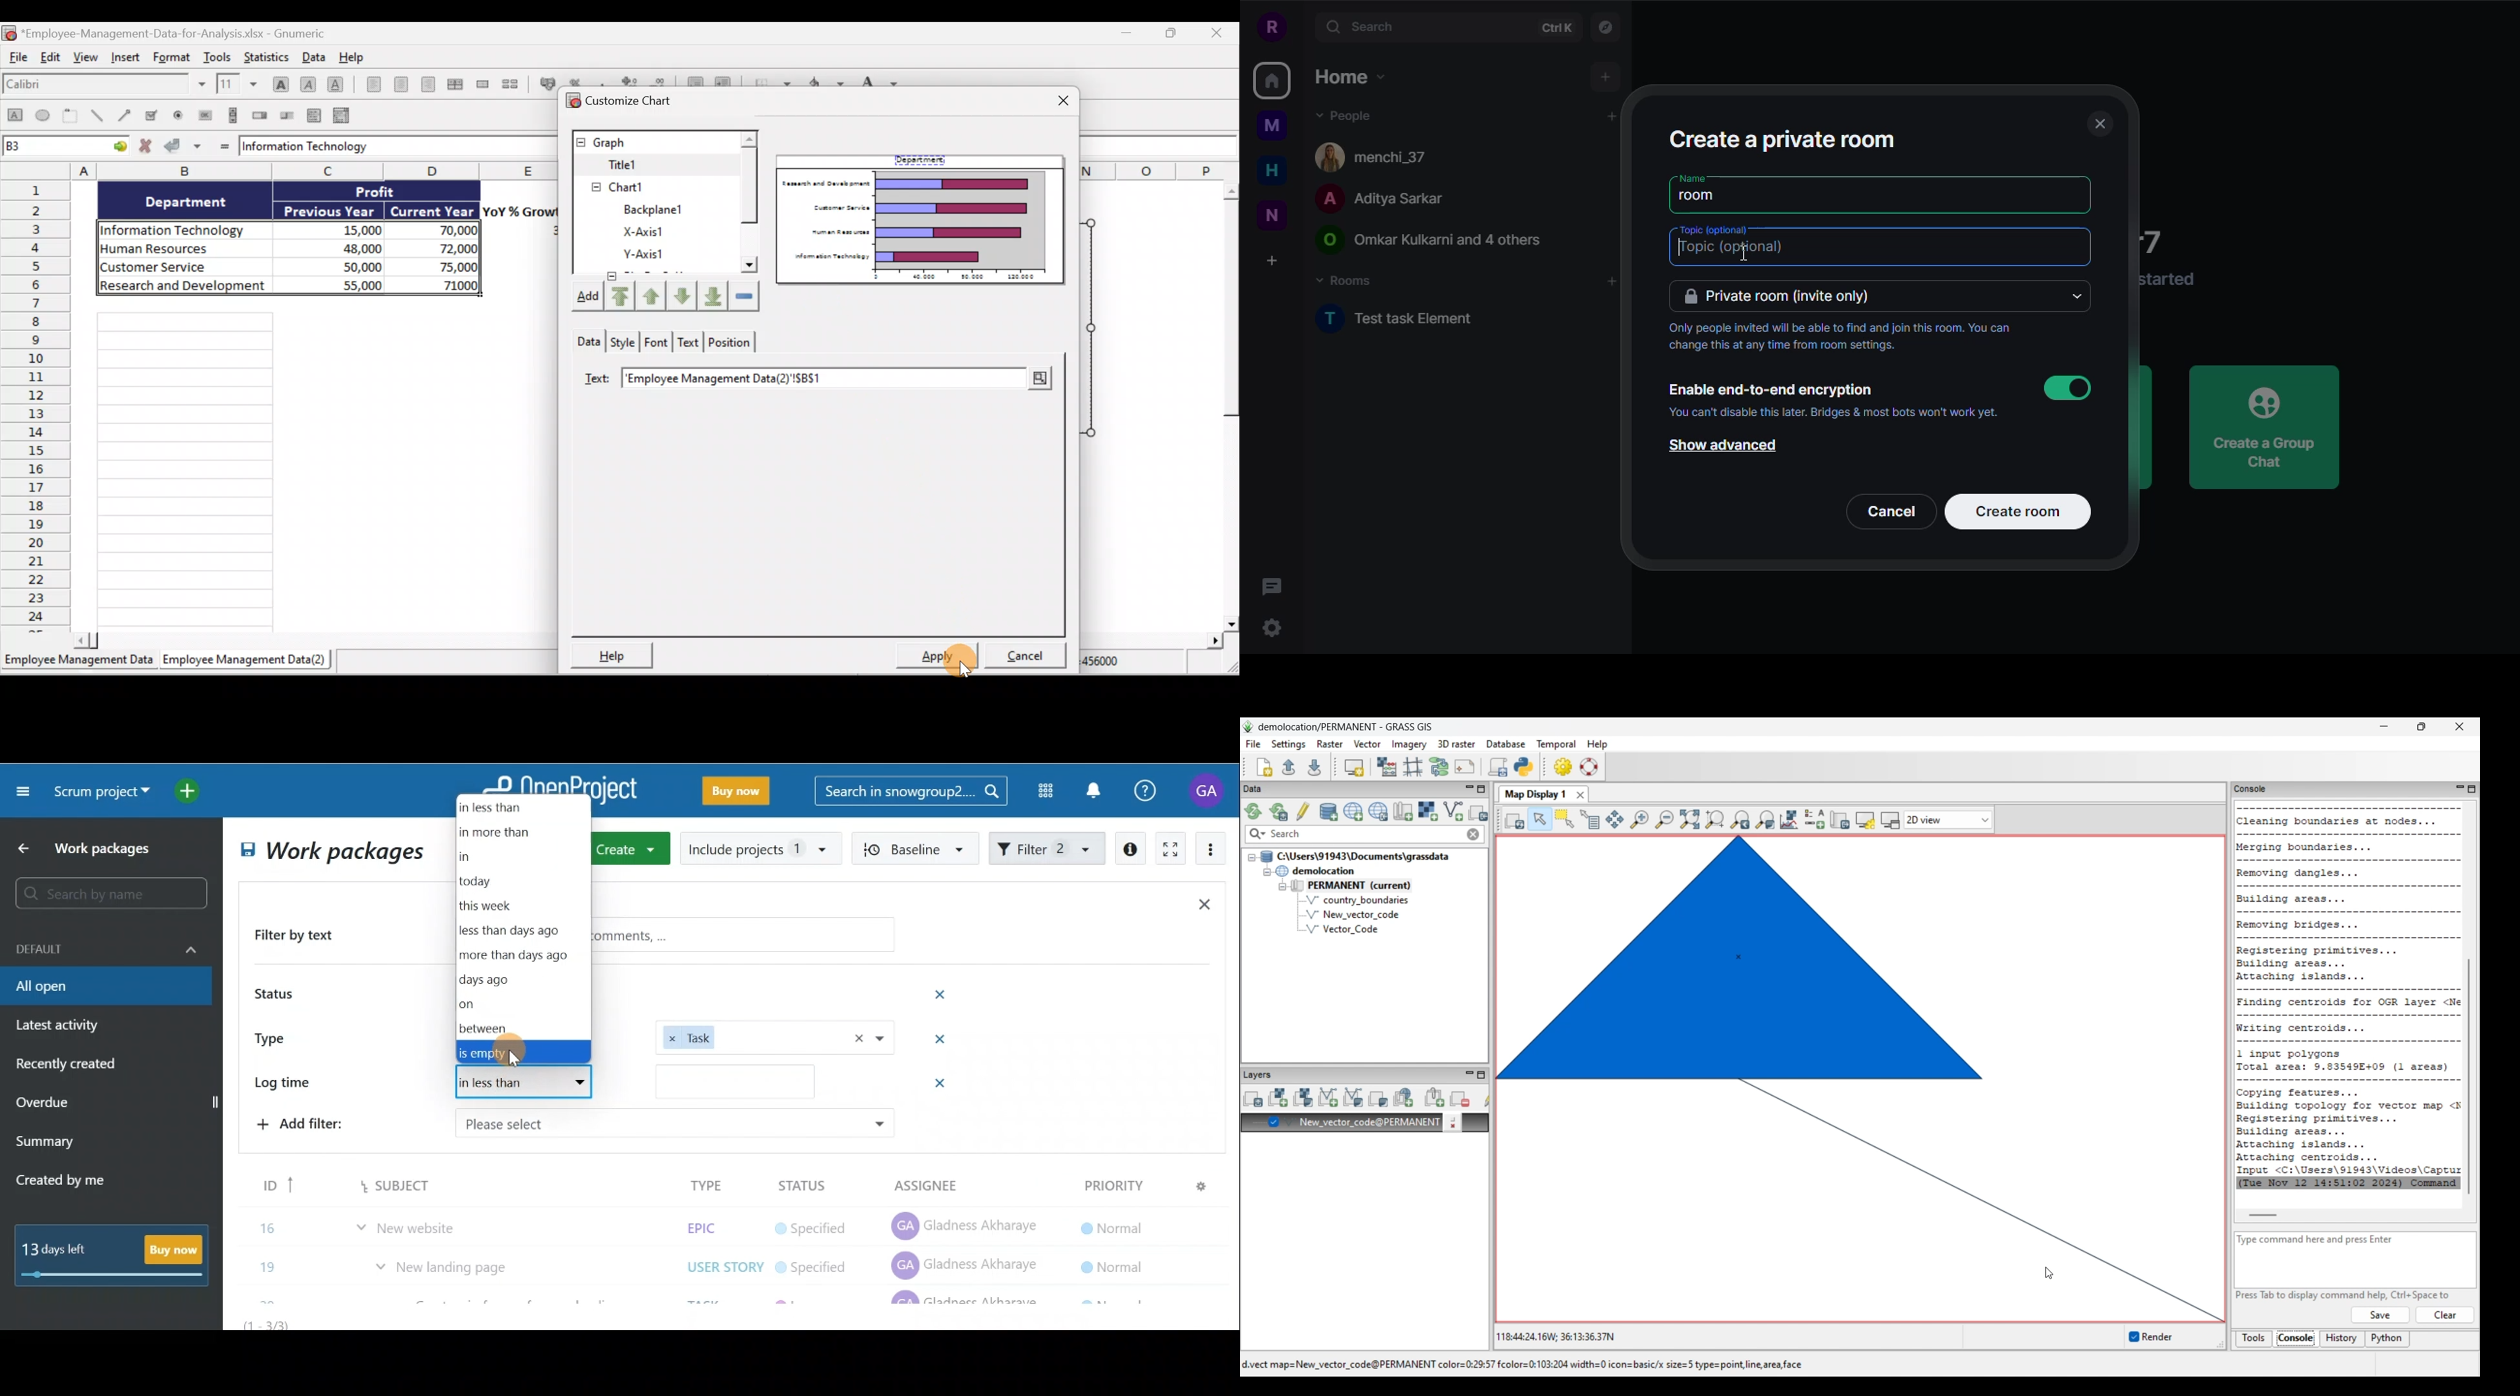 This screenshot has width=2520, height=1400. I want to click on remove, so click(943, 1086).